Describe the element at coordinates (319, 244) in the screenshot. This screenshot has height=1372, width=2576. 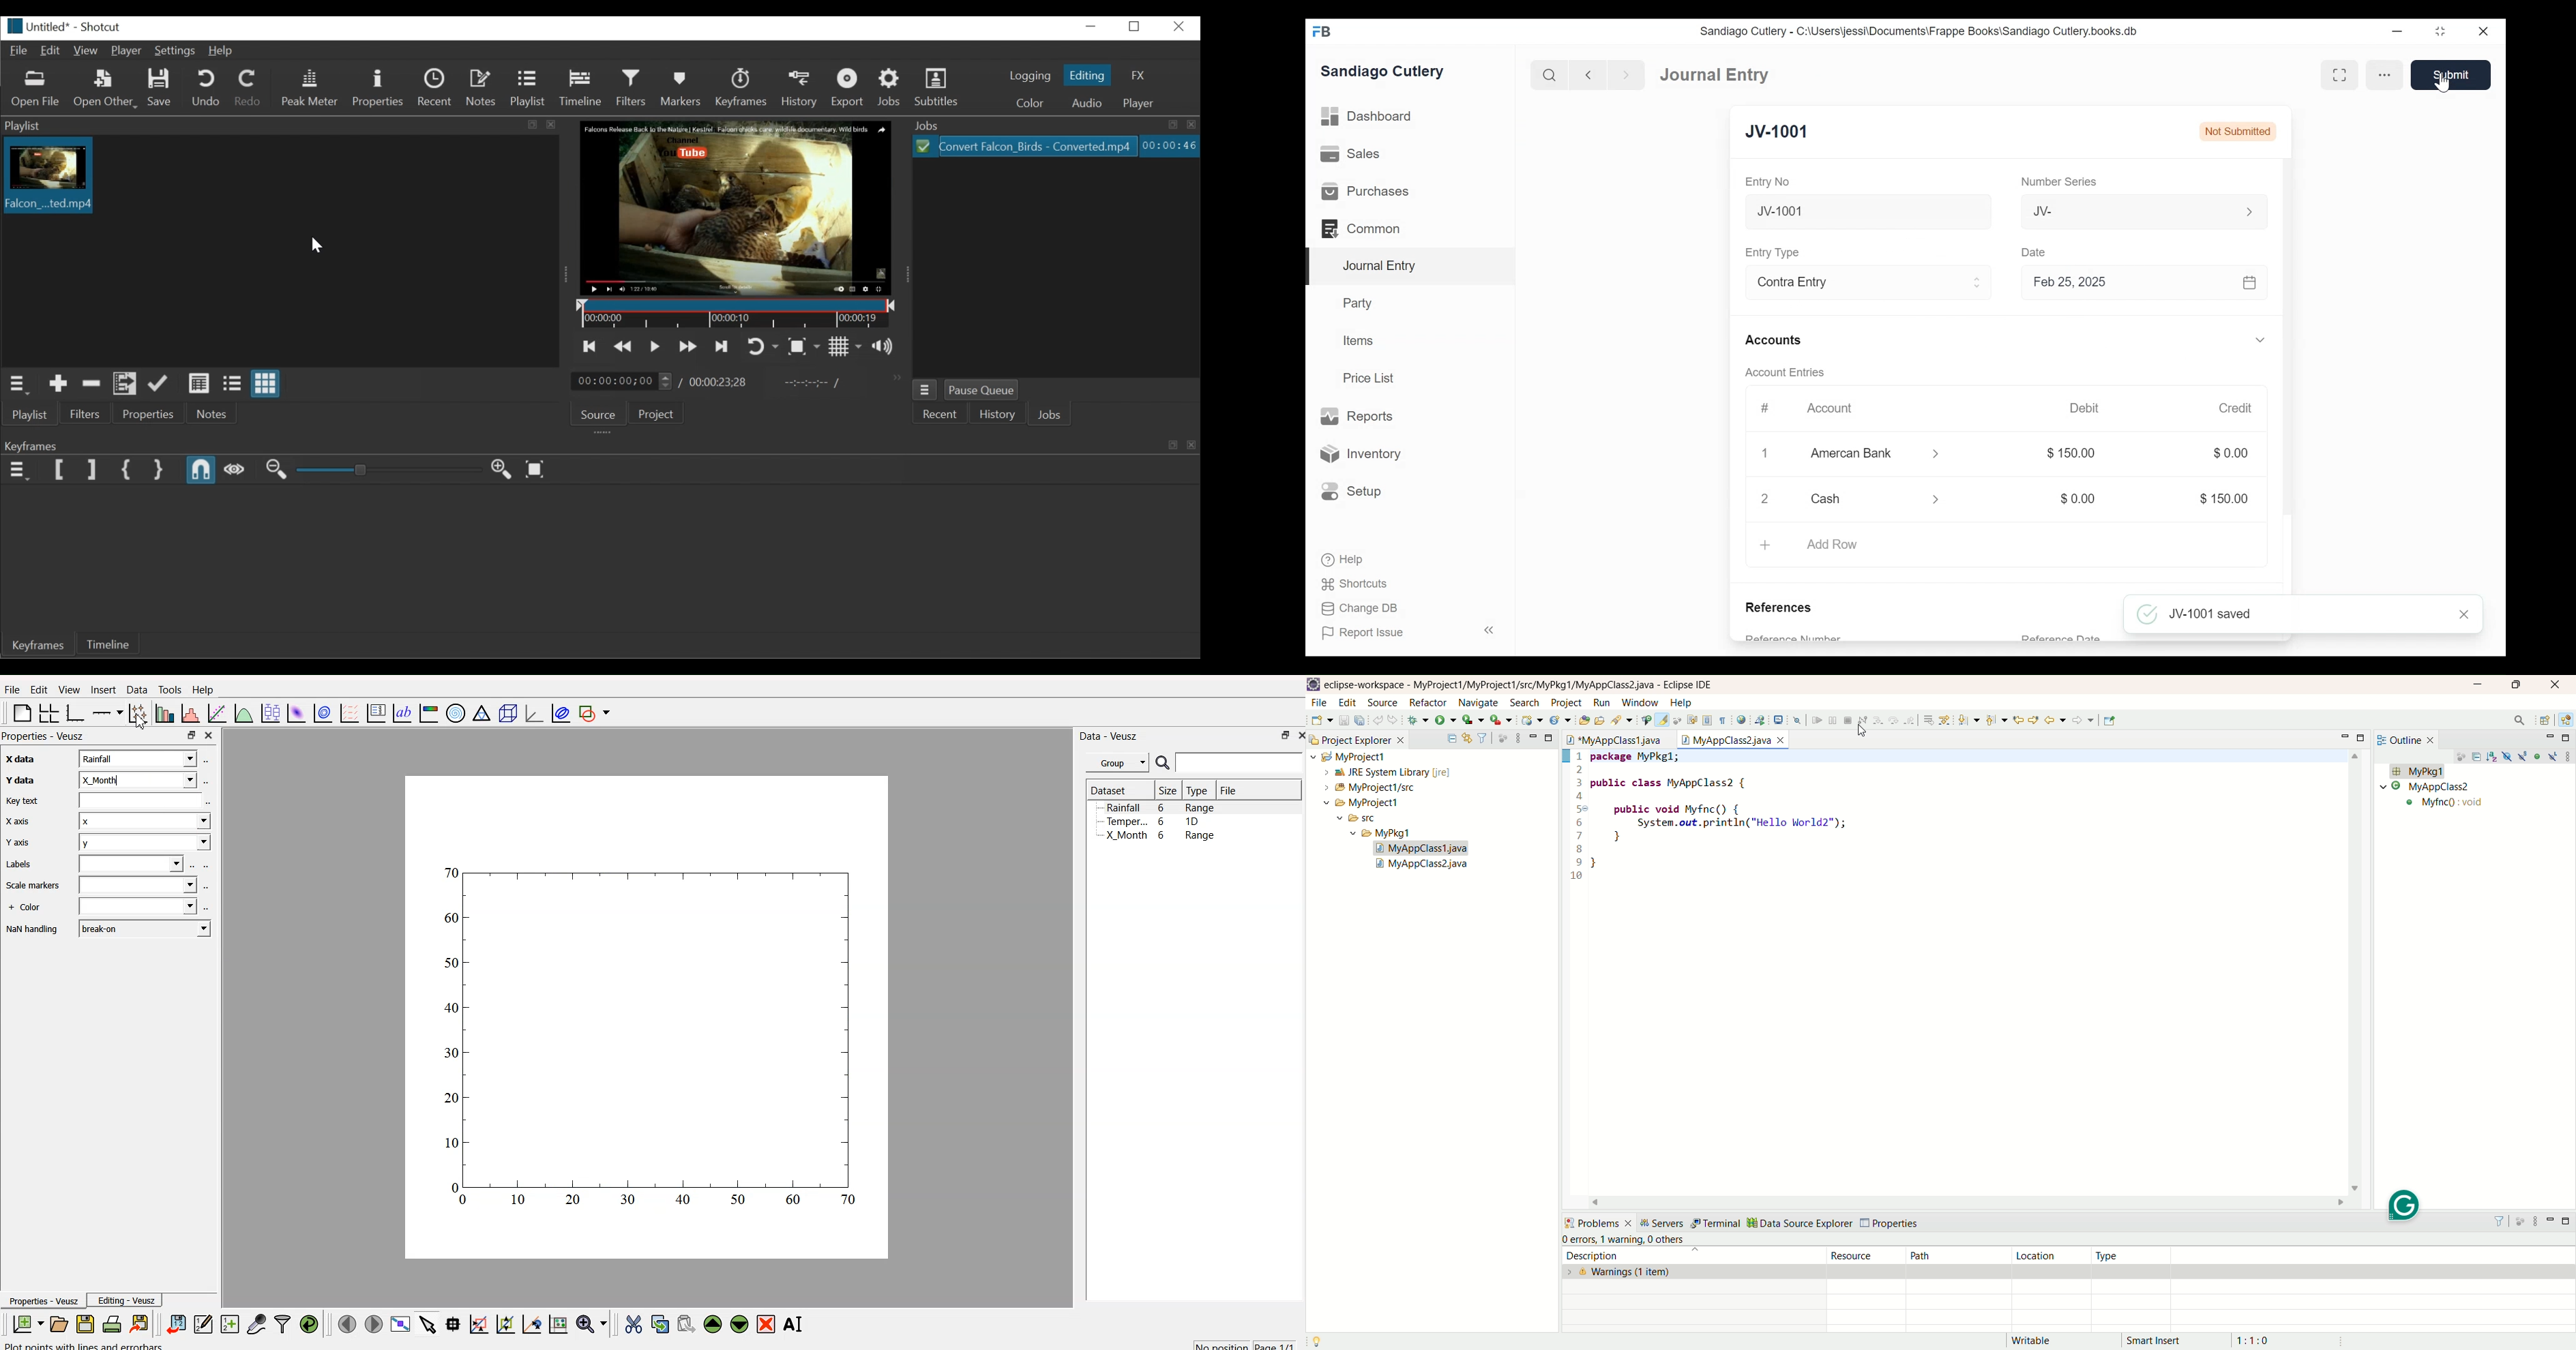
I see `cursor` at that location.